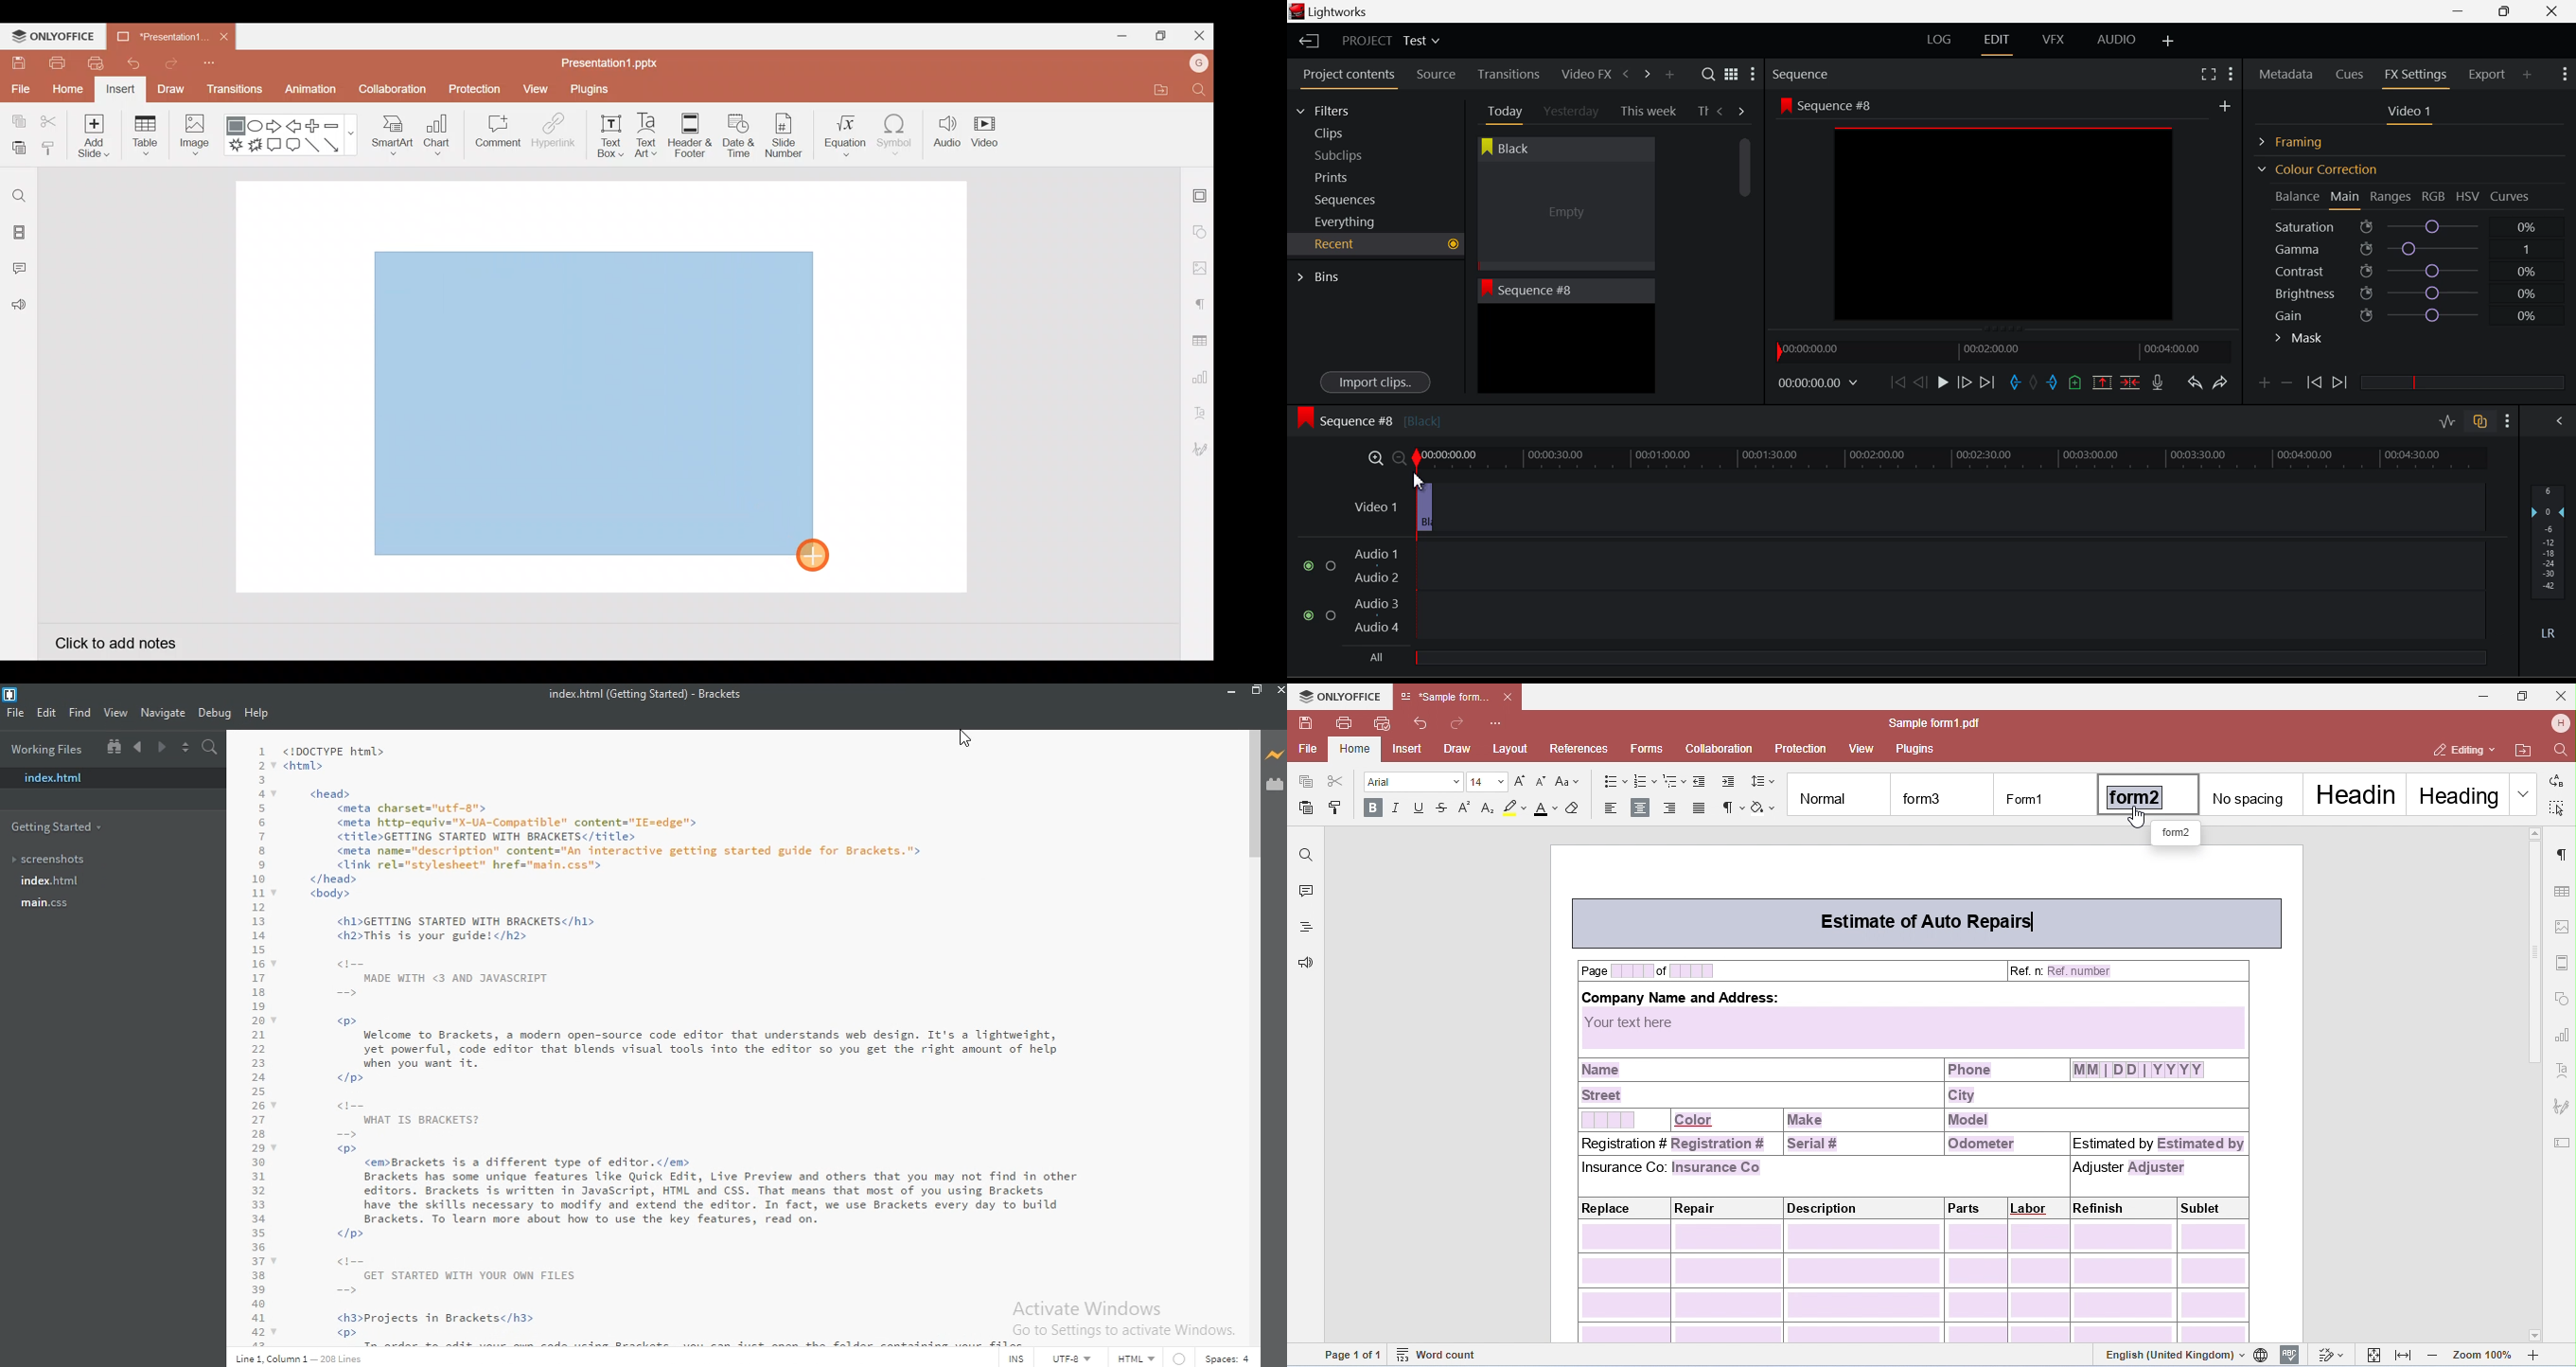 The width and height of the screenshot is (2576, 1372). I want to click on Paste, so click(16, 149).